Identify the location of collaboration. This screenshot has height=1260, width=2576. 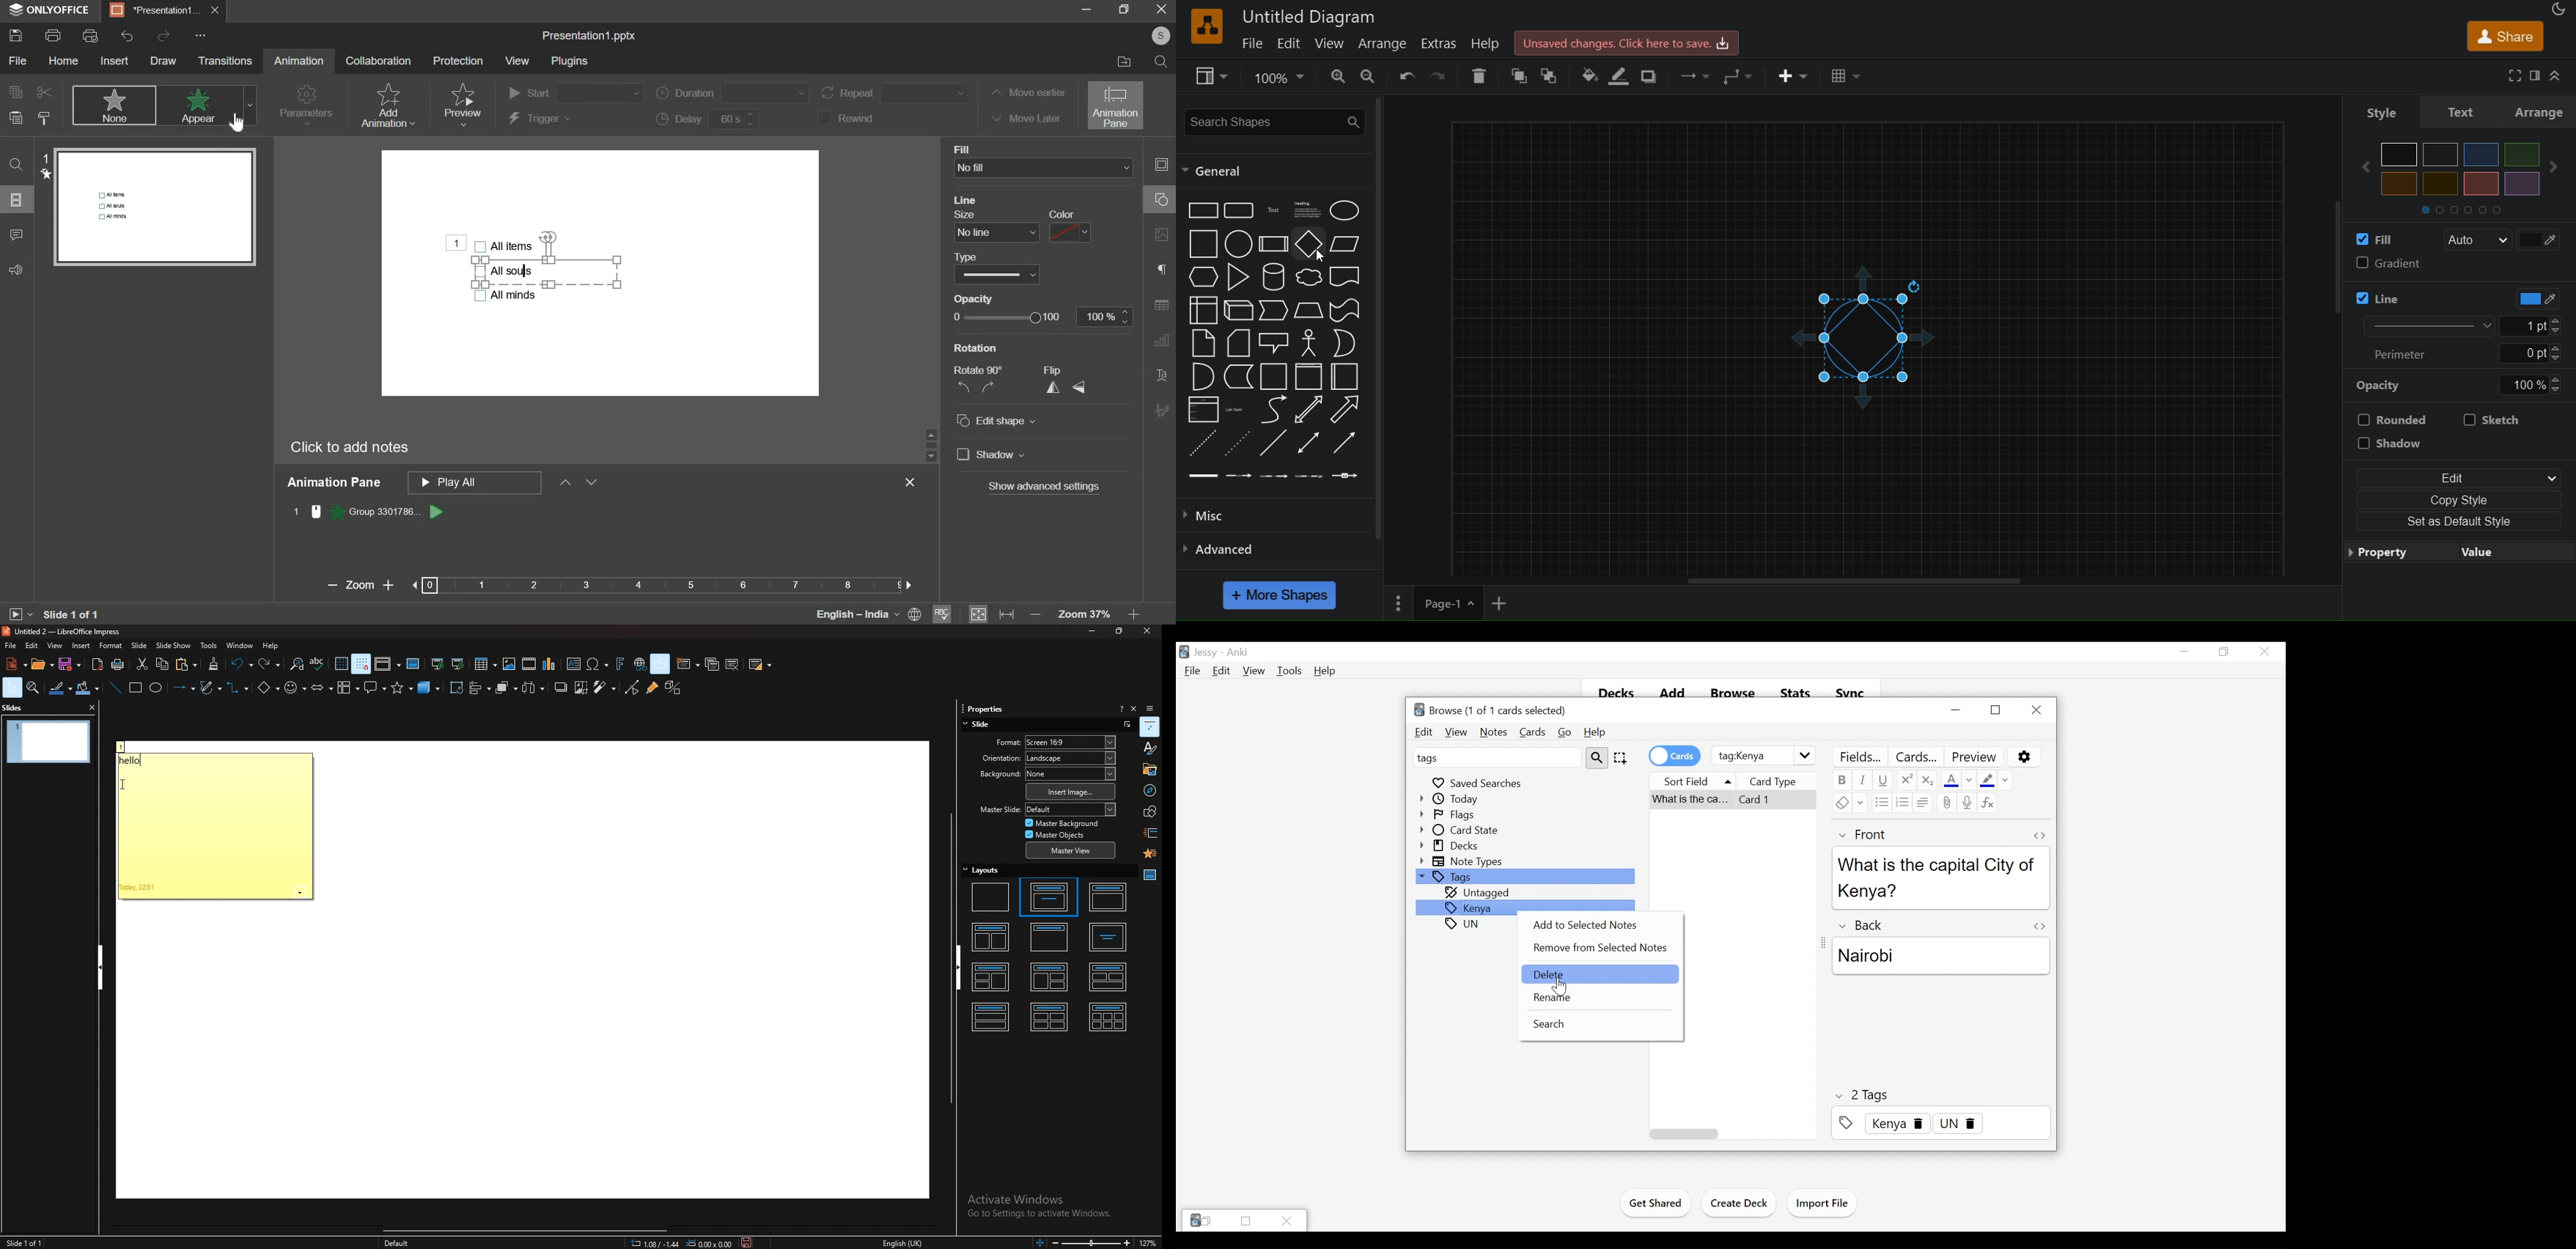
(379, 60).